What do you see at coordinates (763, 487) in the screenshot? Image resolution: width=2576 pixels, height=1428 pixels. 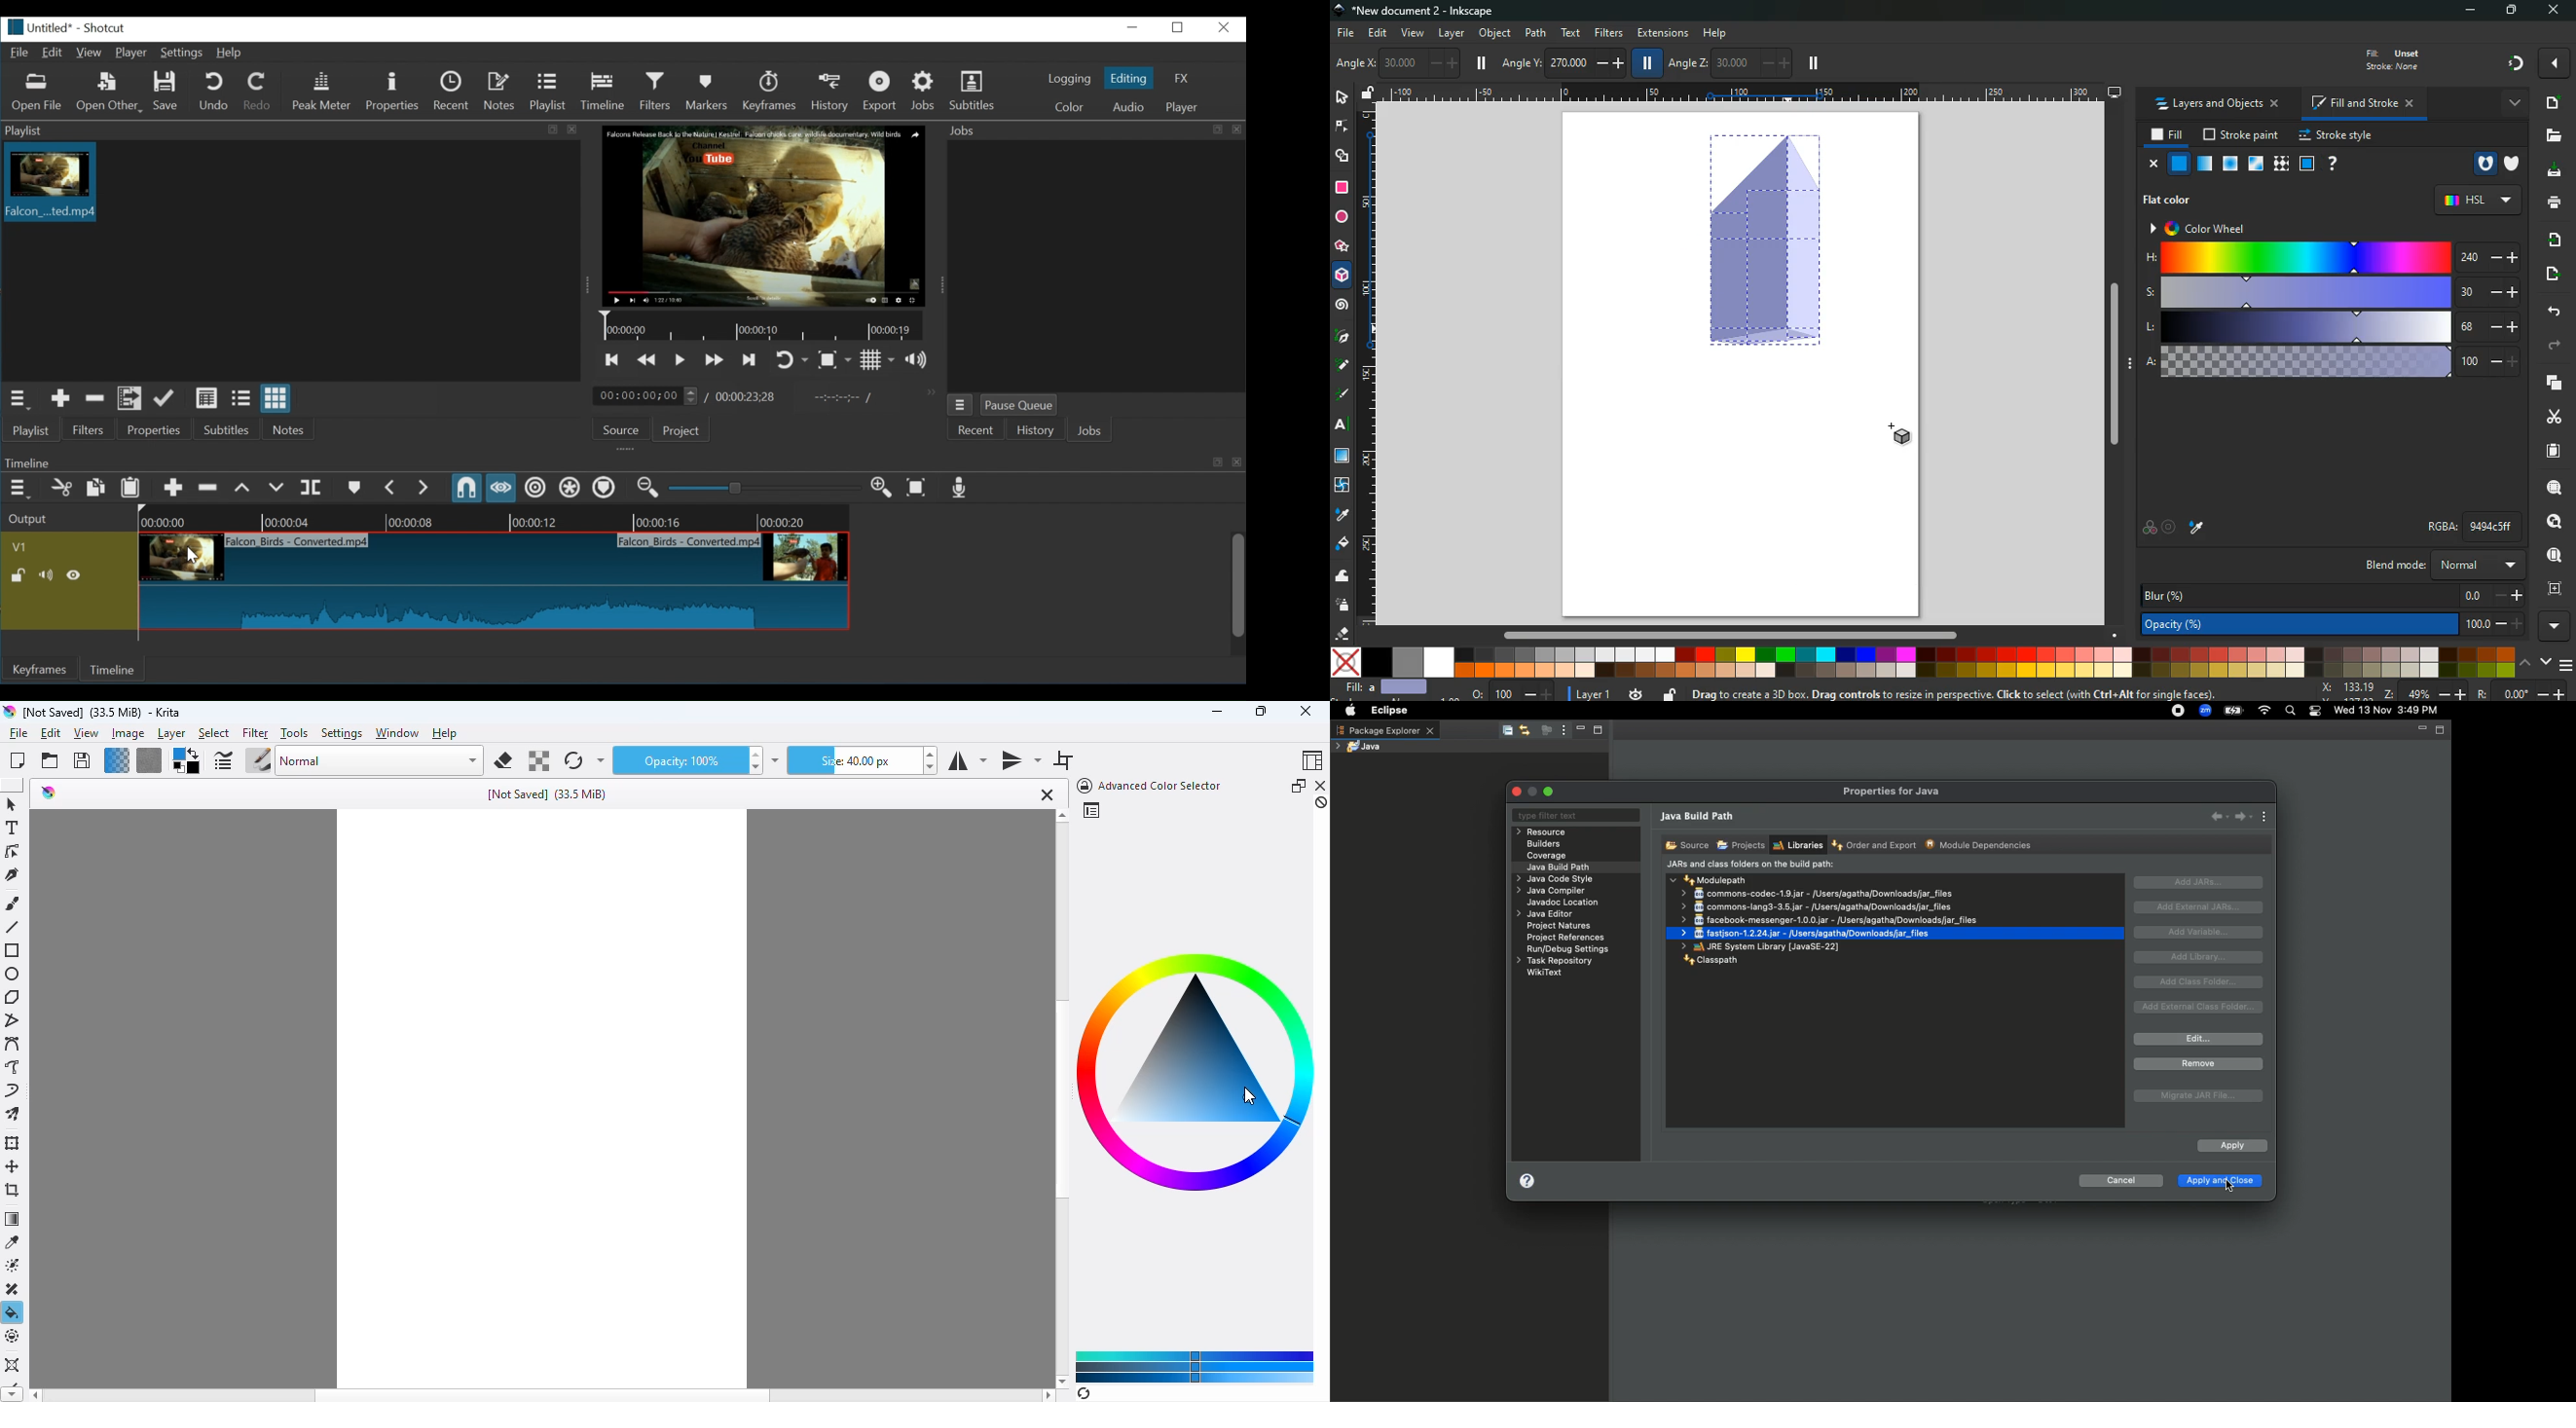 I see `Adjust Zoom timeline` at bounding box center [763, 487].